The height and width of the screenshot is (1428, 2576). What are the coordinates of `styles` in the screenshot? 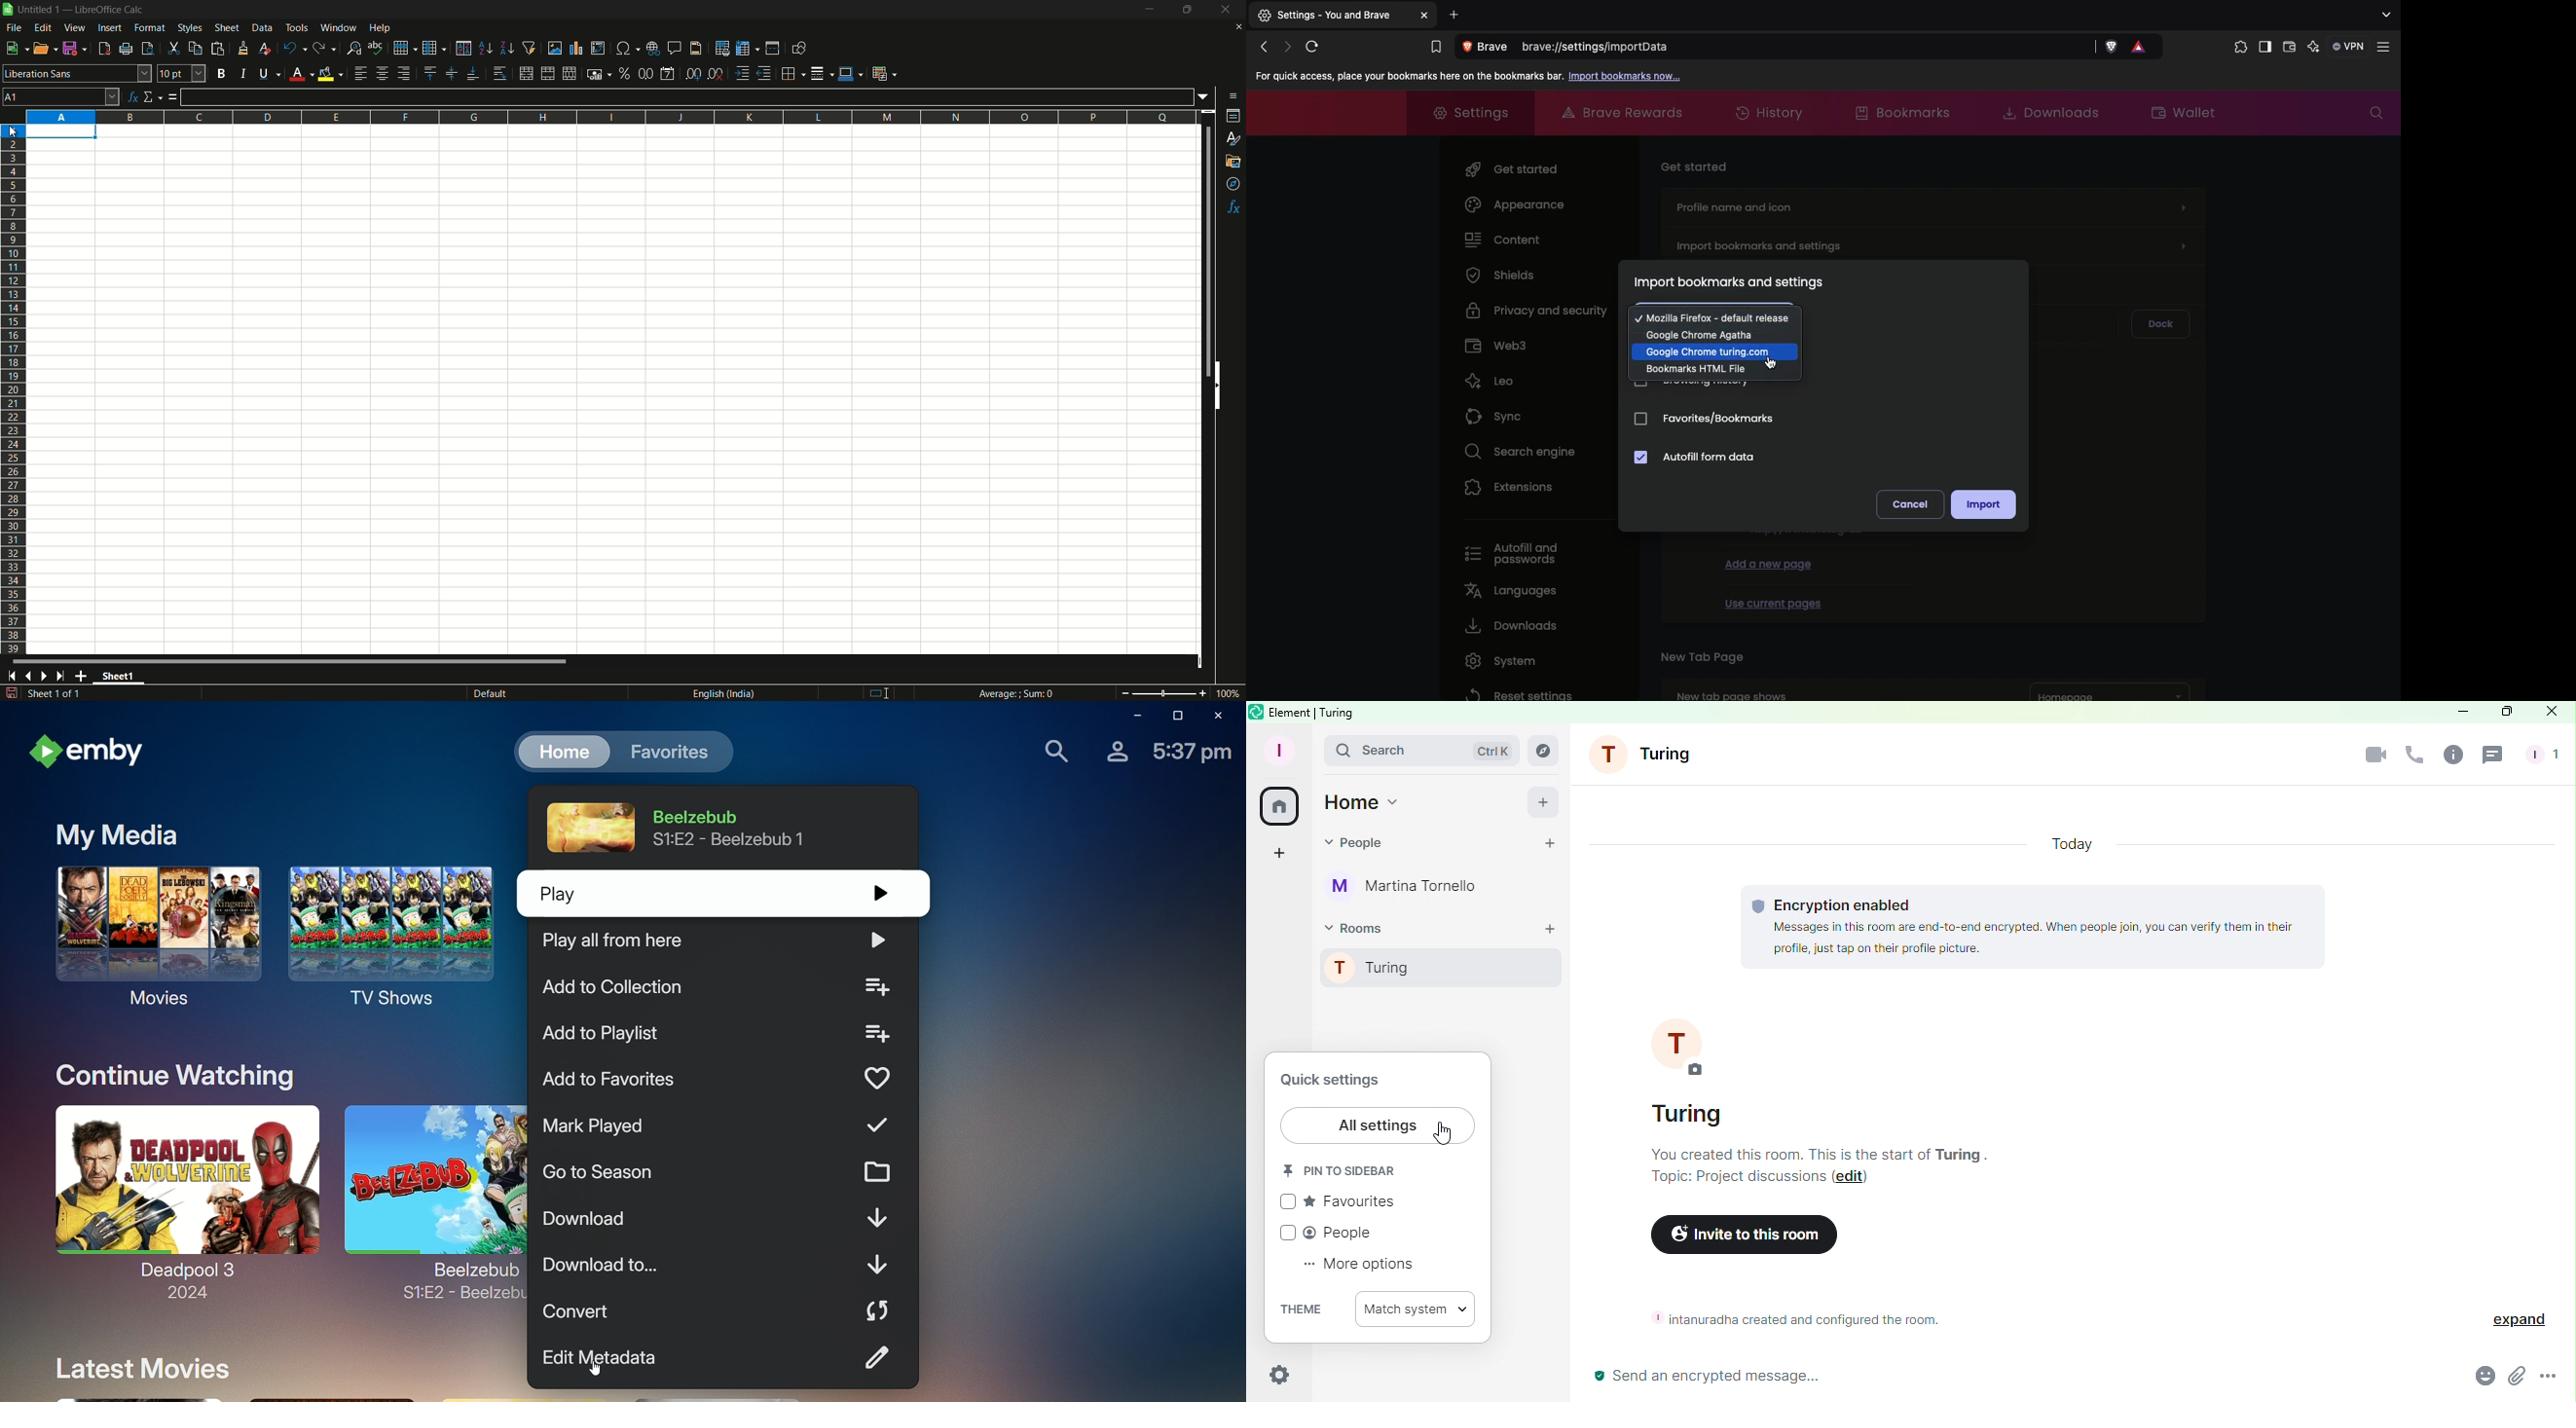 It's located at (1232, 140).